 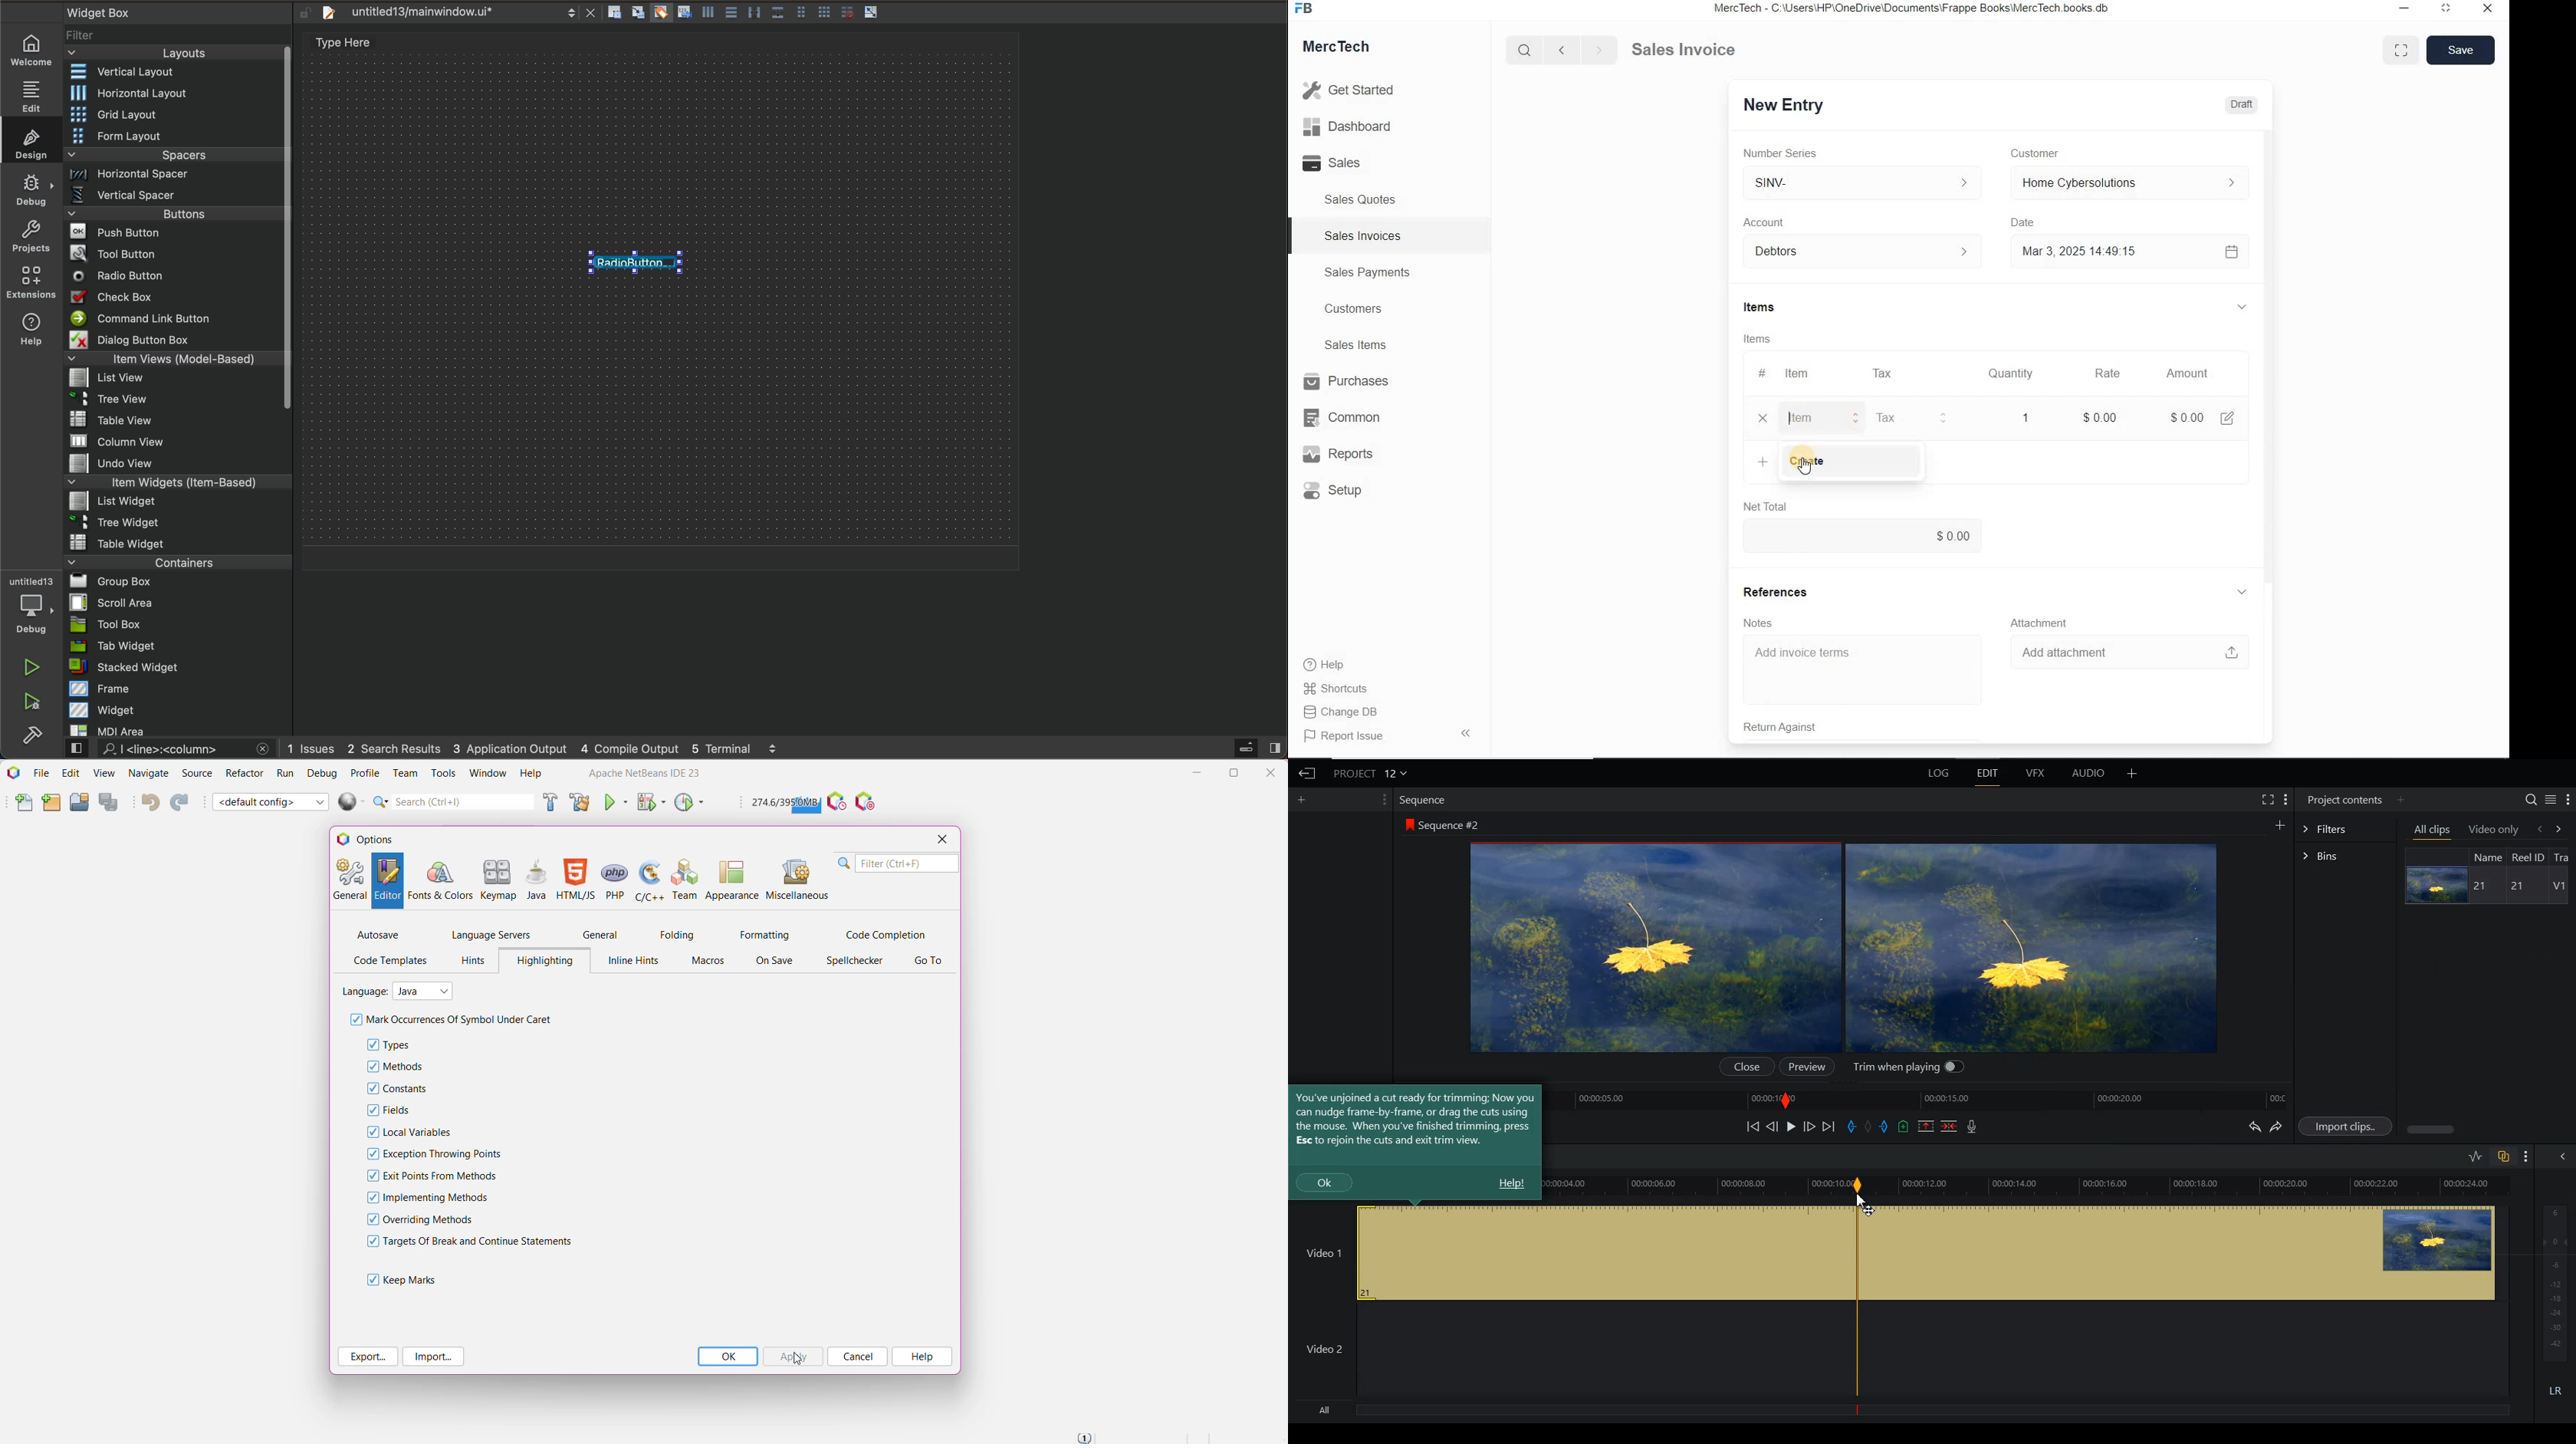 What do you see at coordinates (173, 276) in the screenshot?
I see `radio` at bounding box center [173, 276].